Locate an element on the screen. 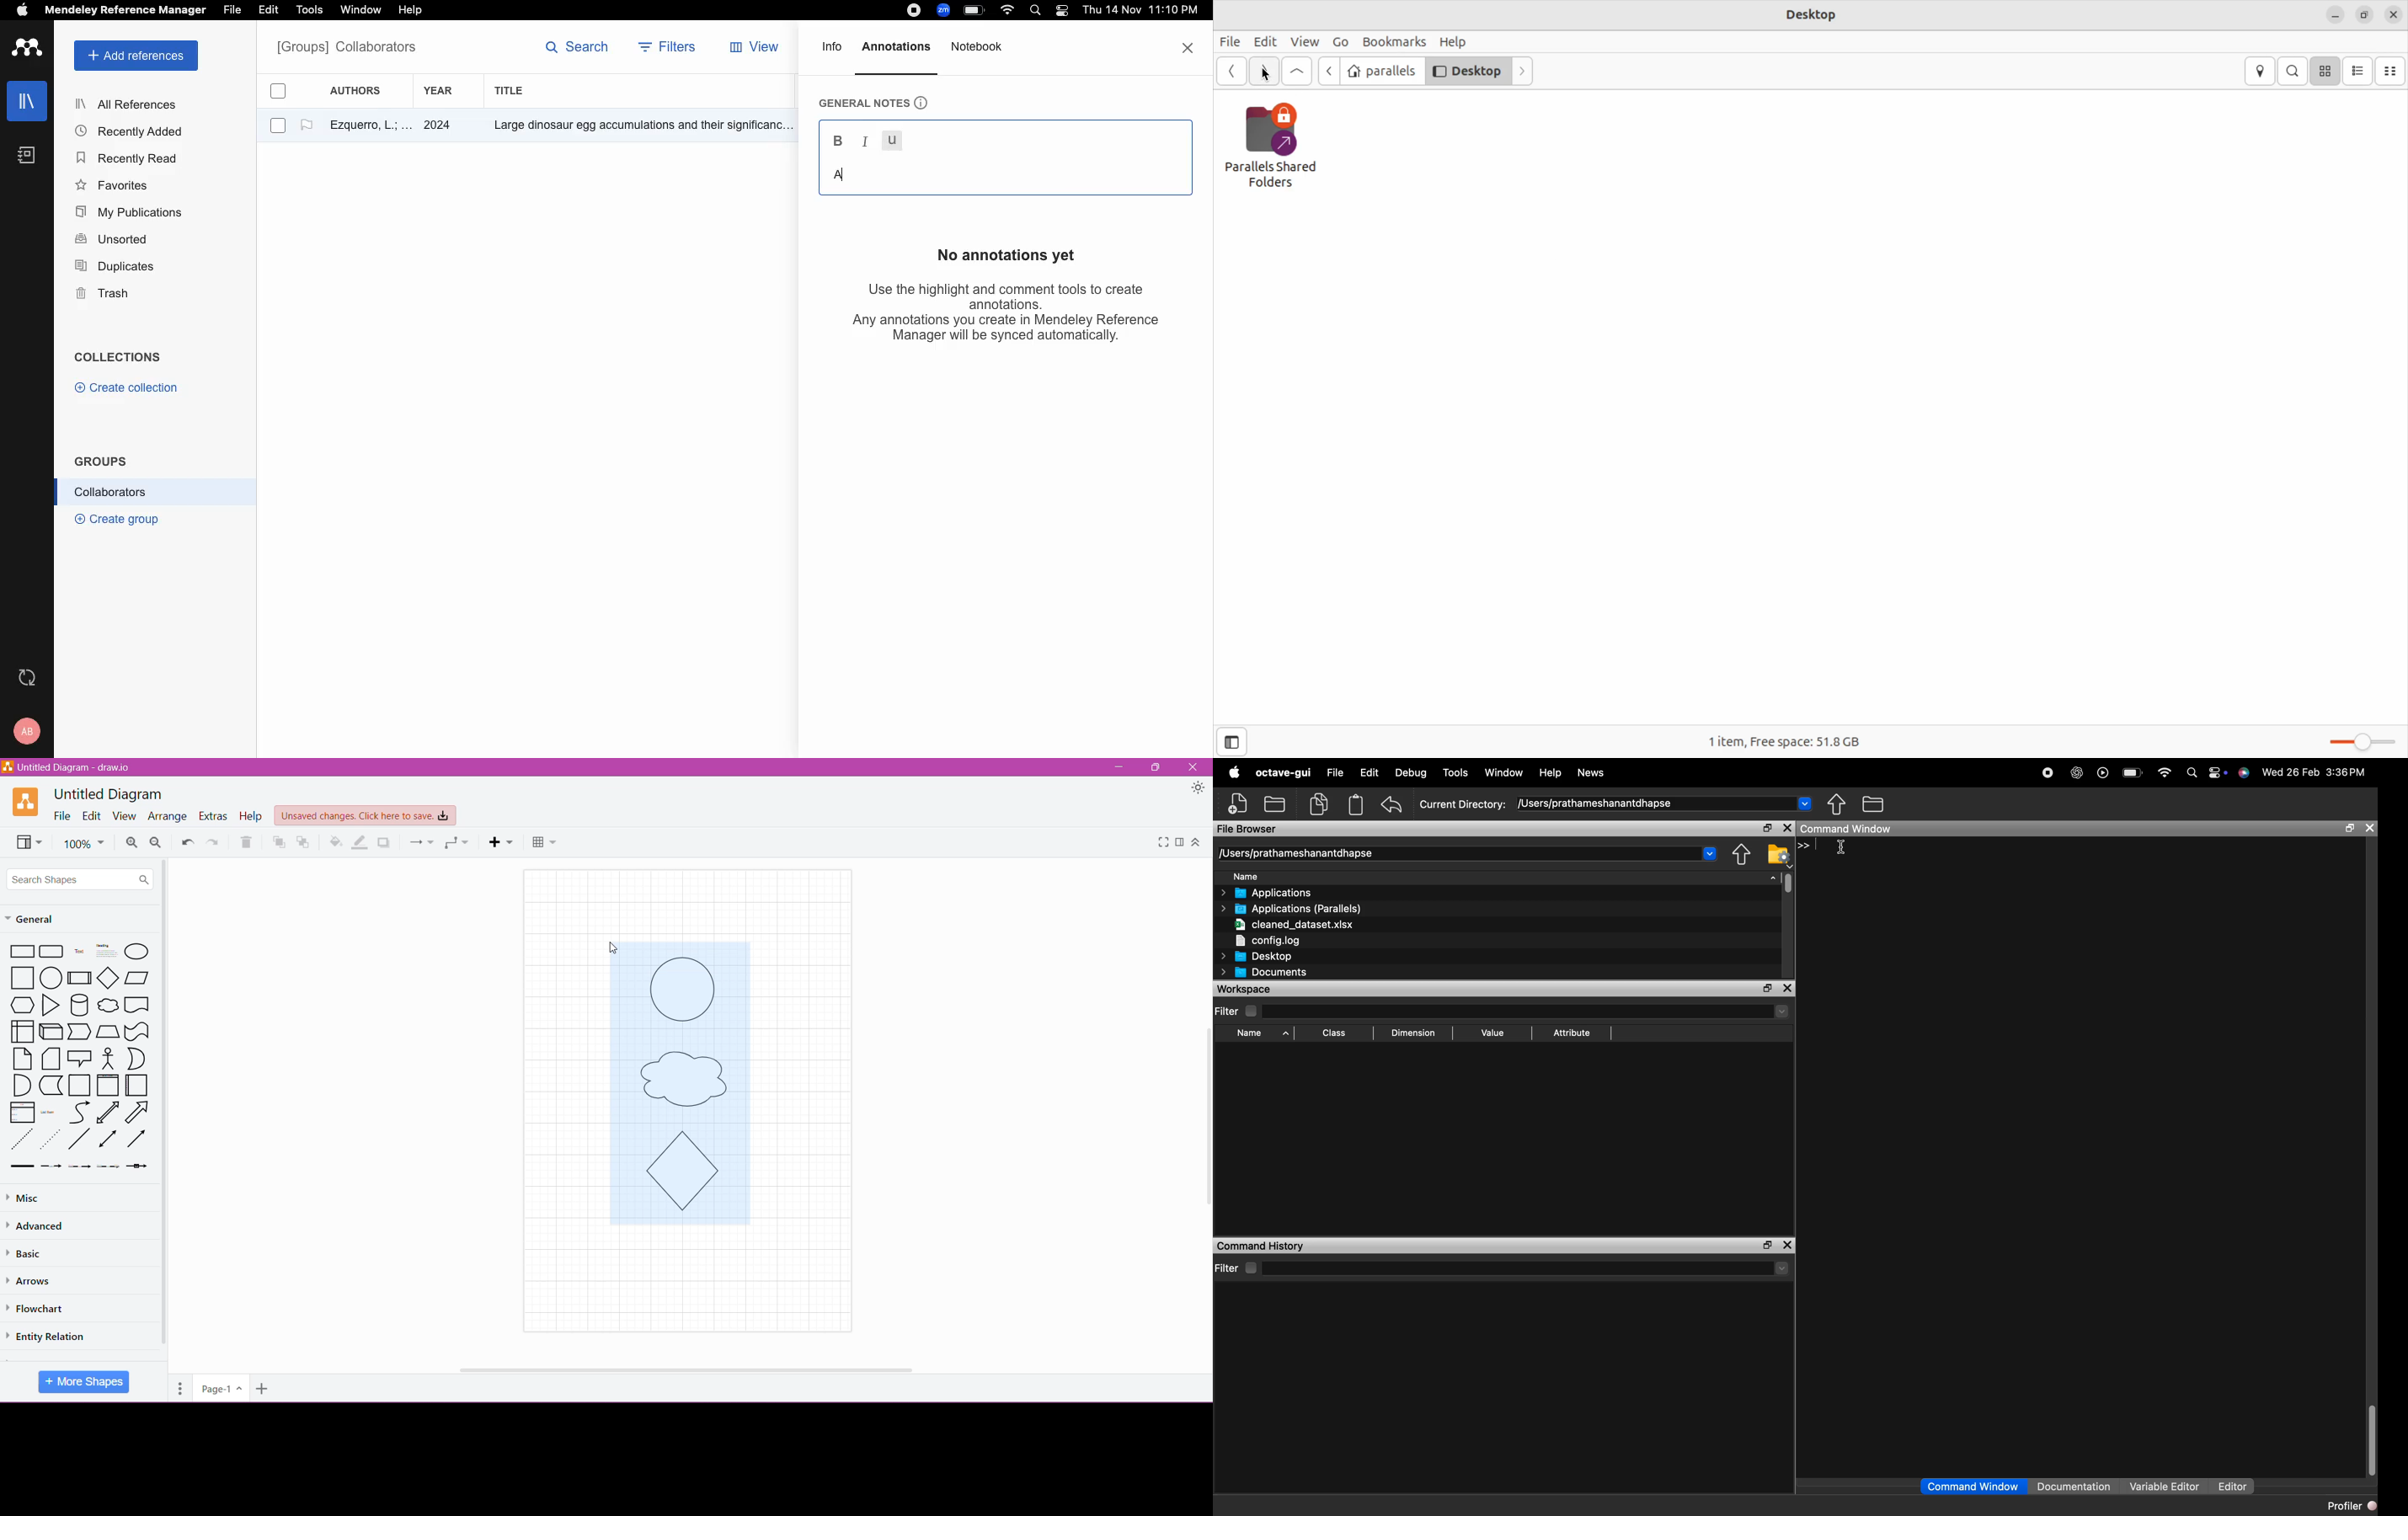 Image resolution: width=2408 pixels, height=1540 pixels. Duplicates is located at coordinates (116, 267).